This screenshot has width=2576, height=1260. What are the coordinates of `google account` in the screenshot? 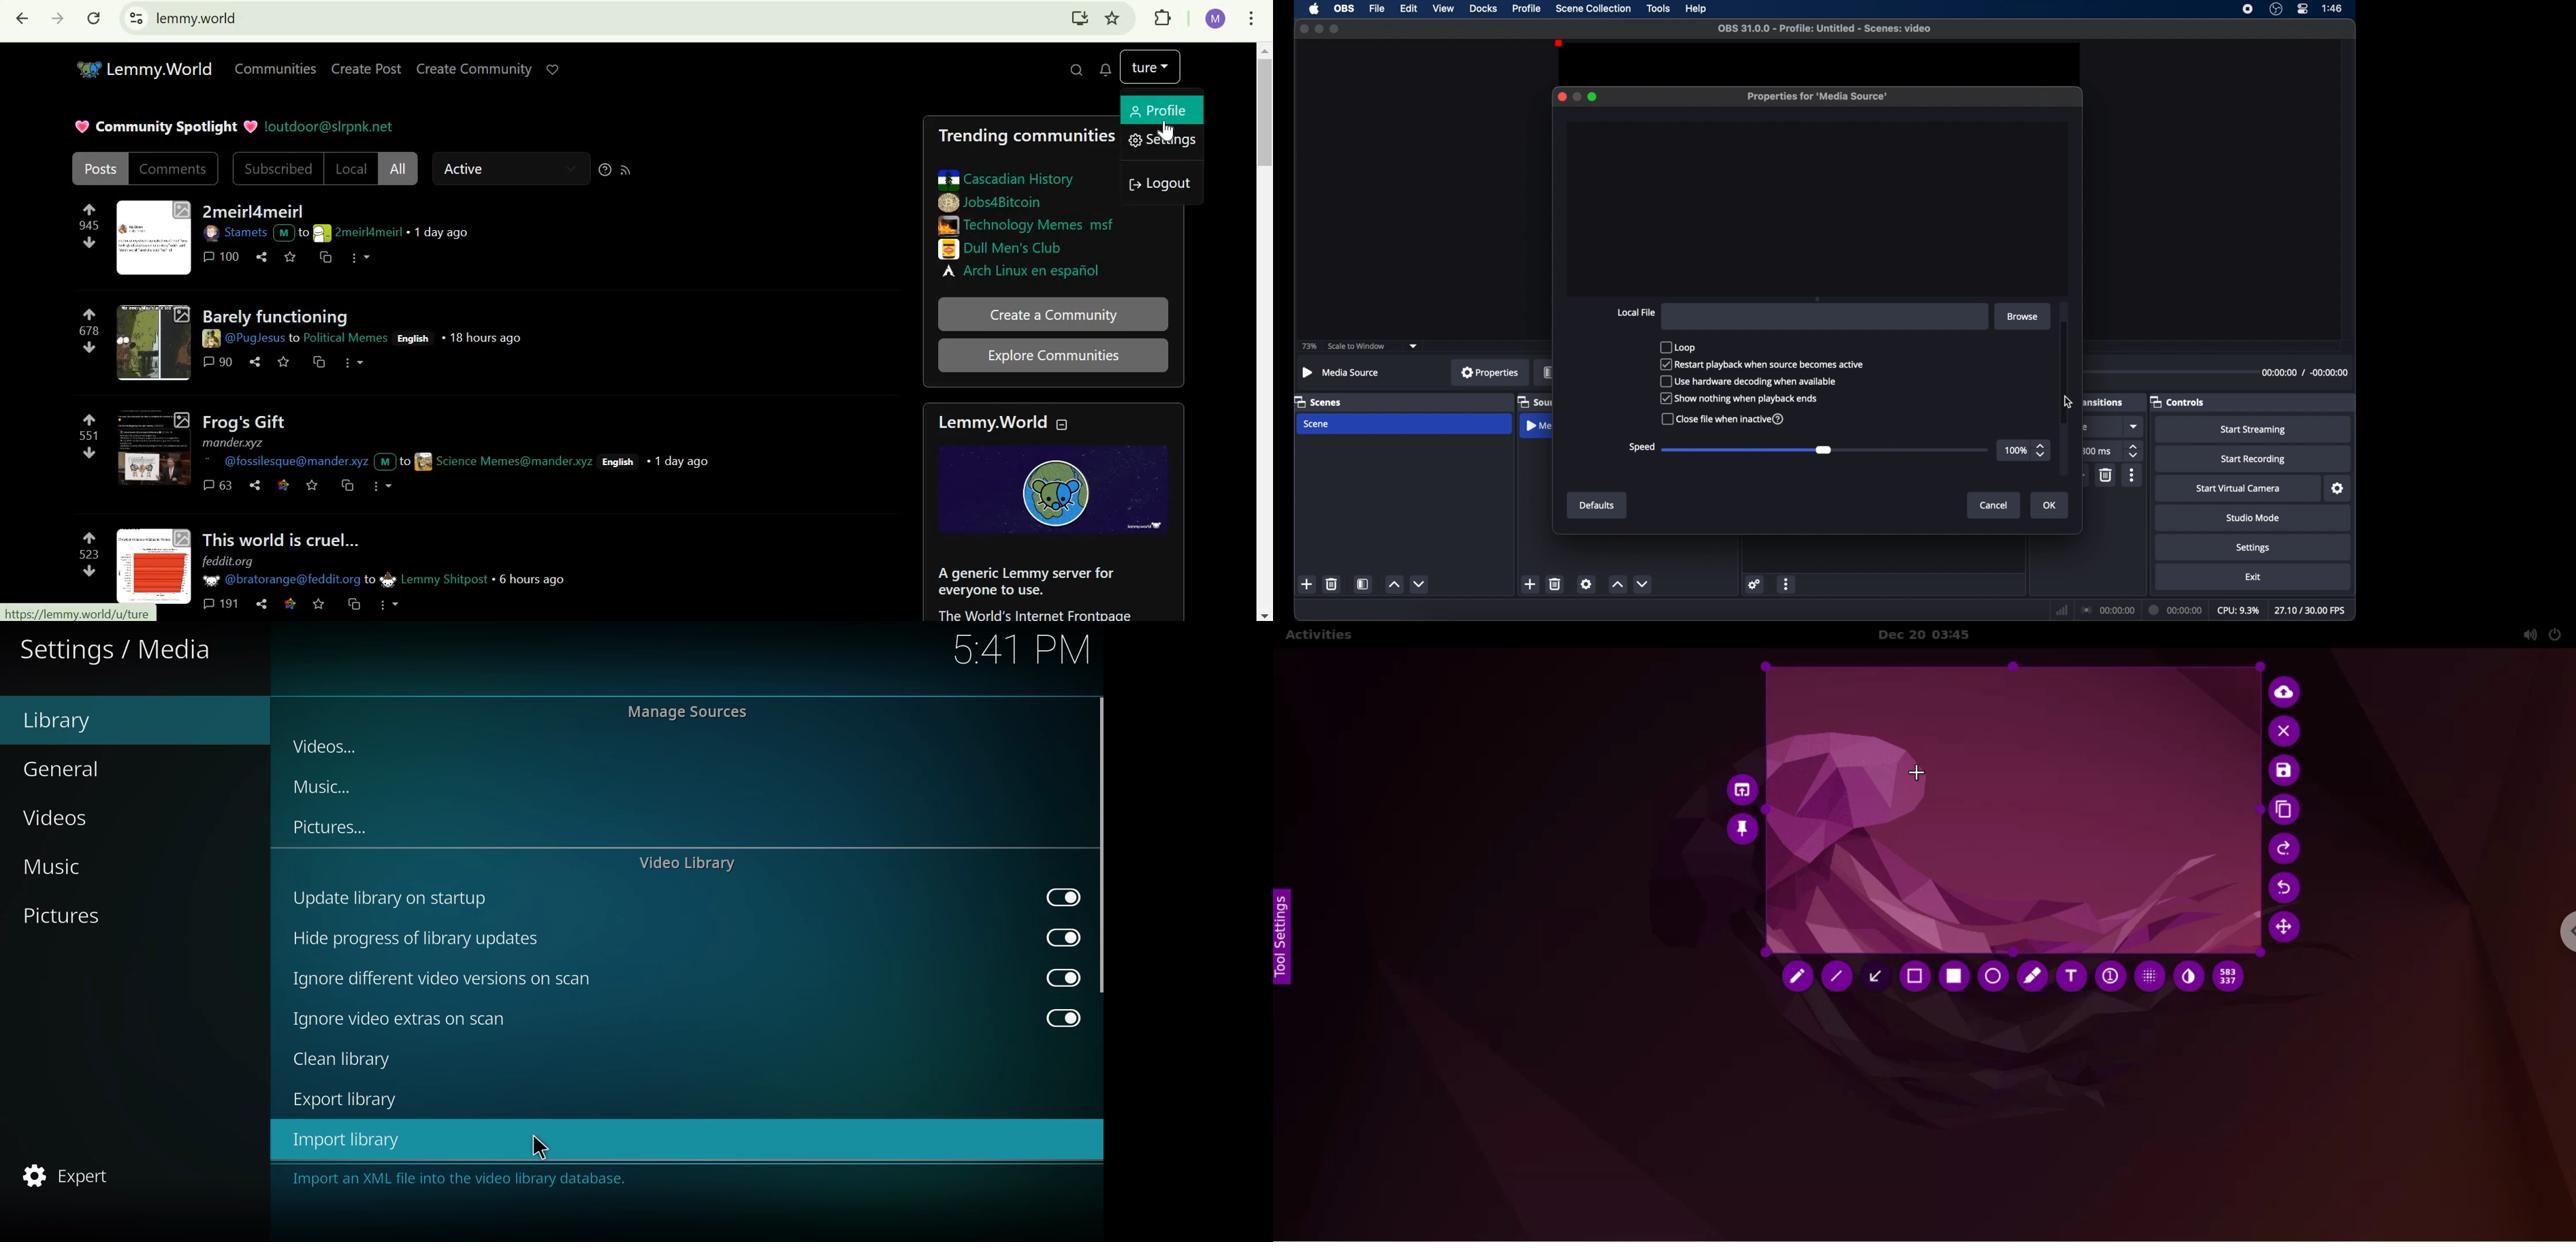 It's located at (1217, 19).